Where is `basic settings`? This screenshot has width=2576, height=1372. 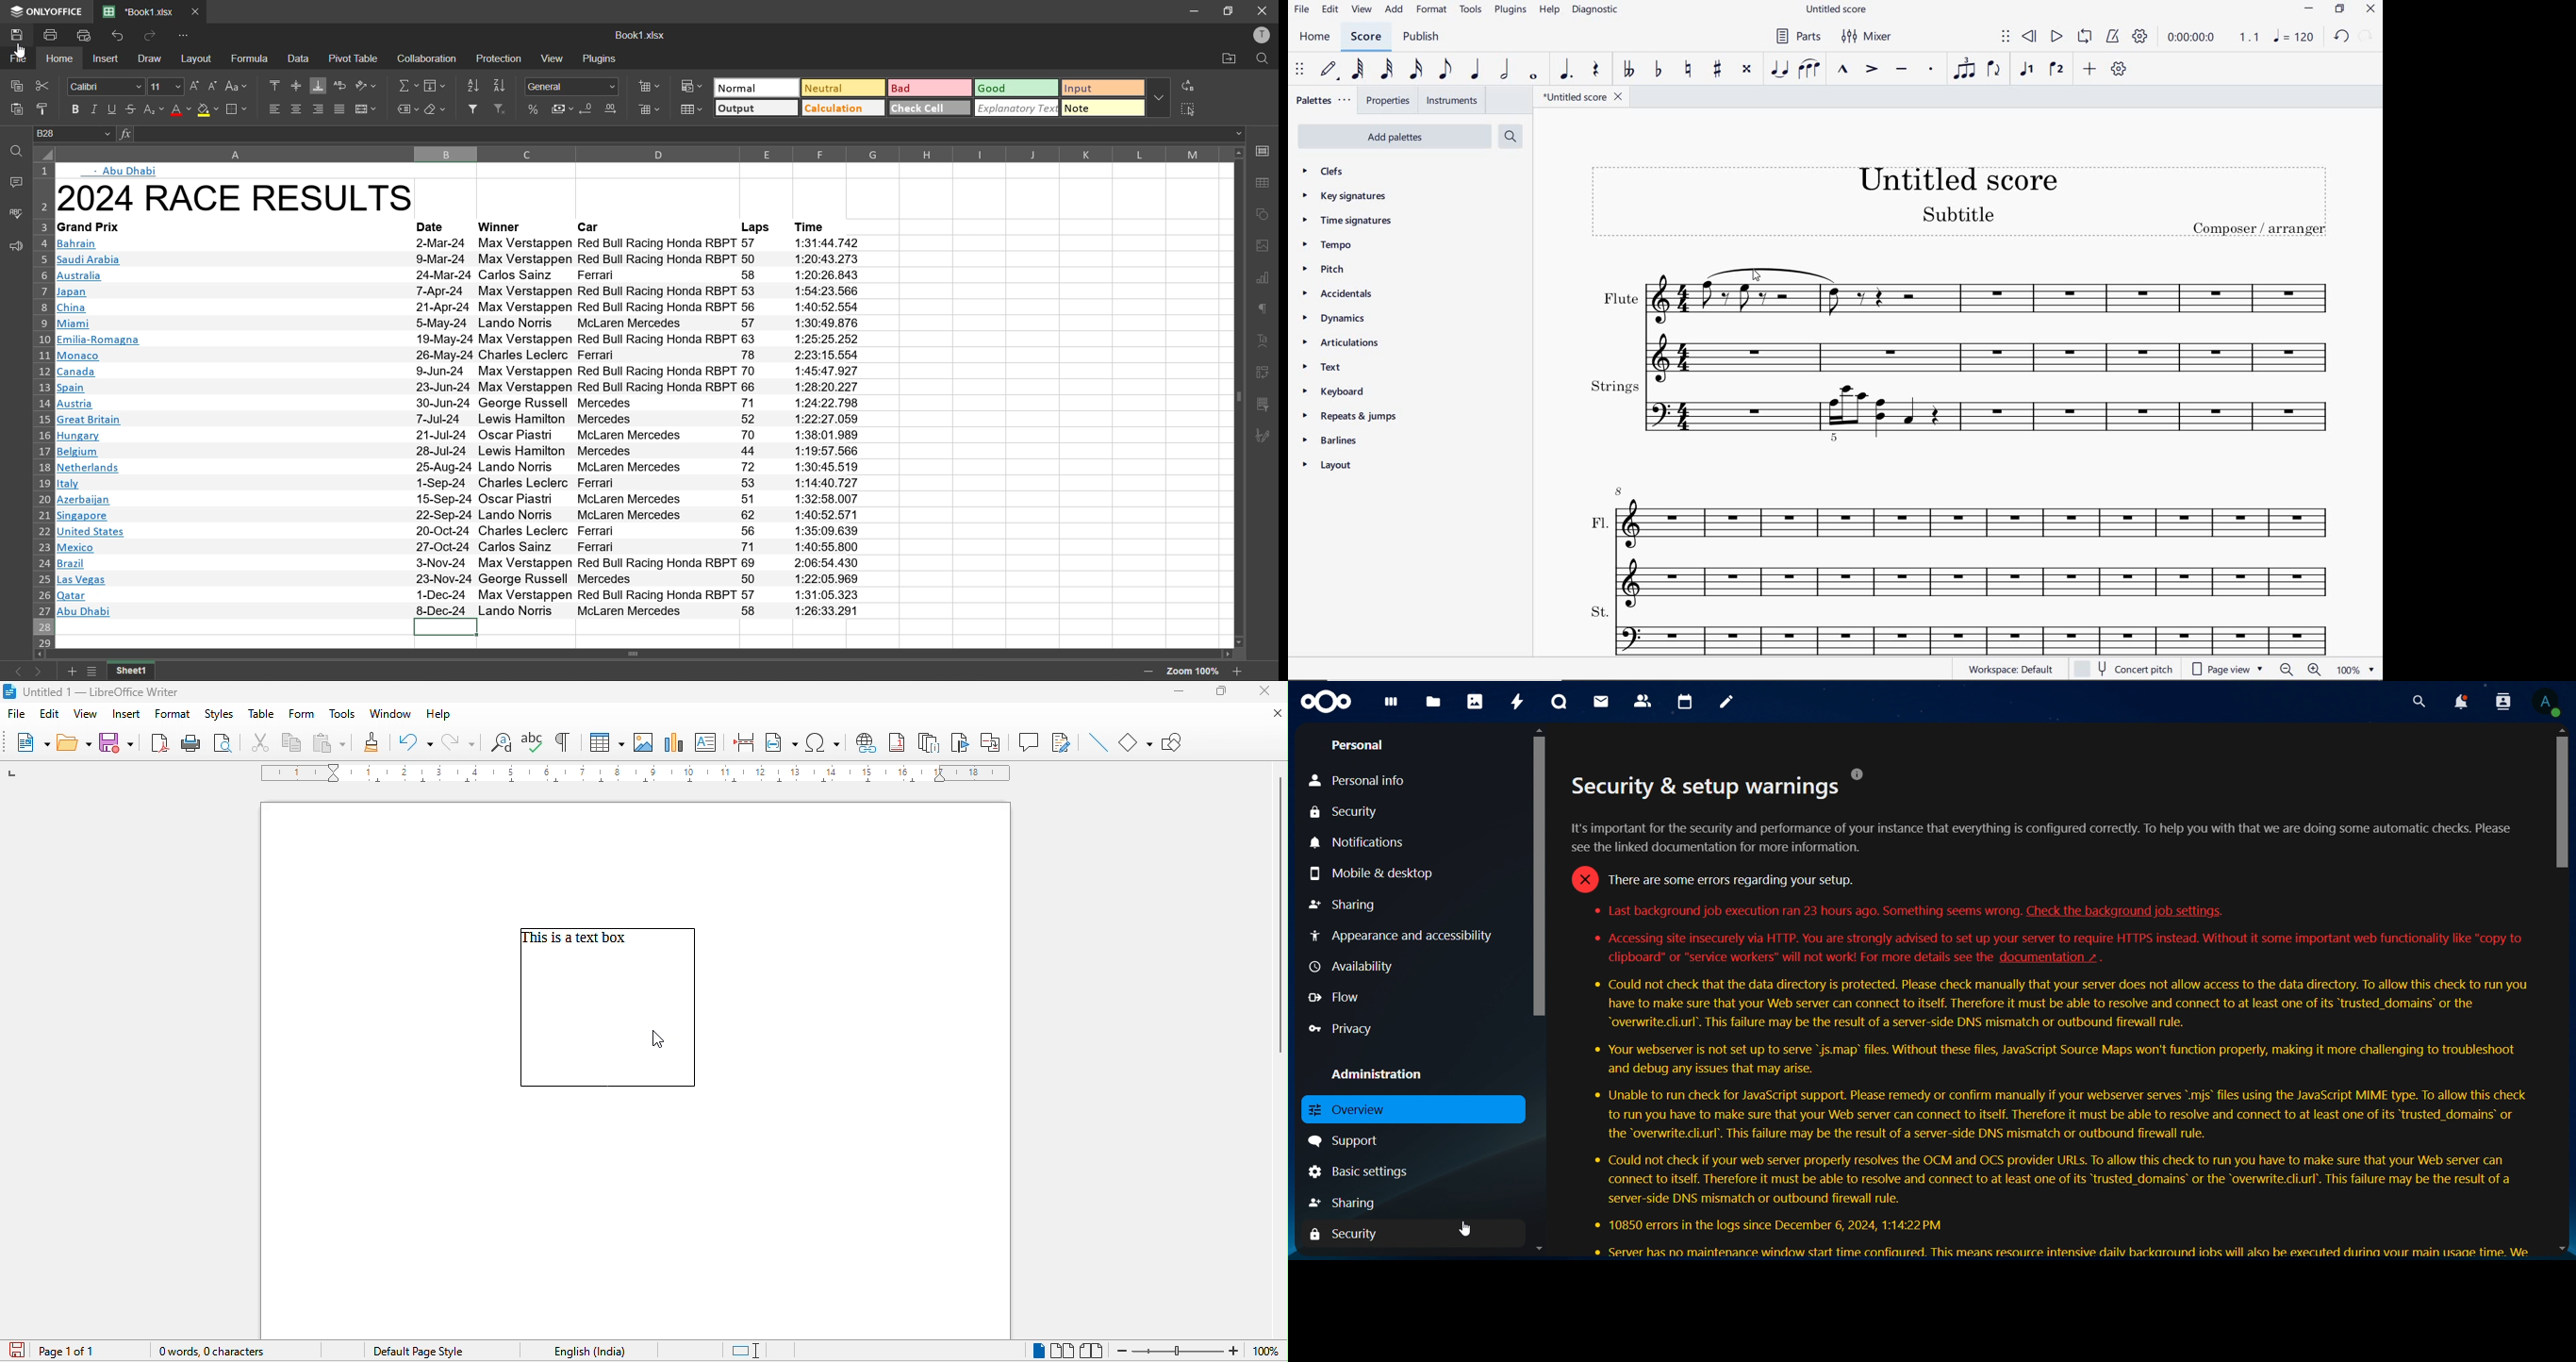
basic settings is located at coordinates (1368, 1173).